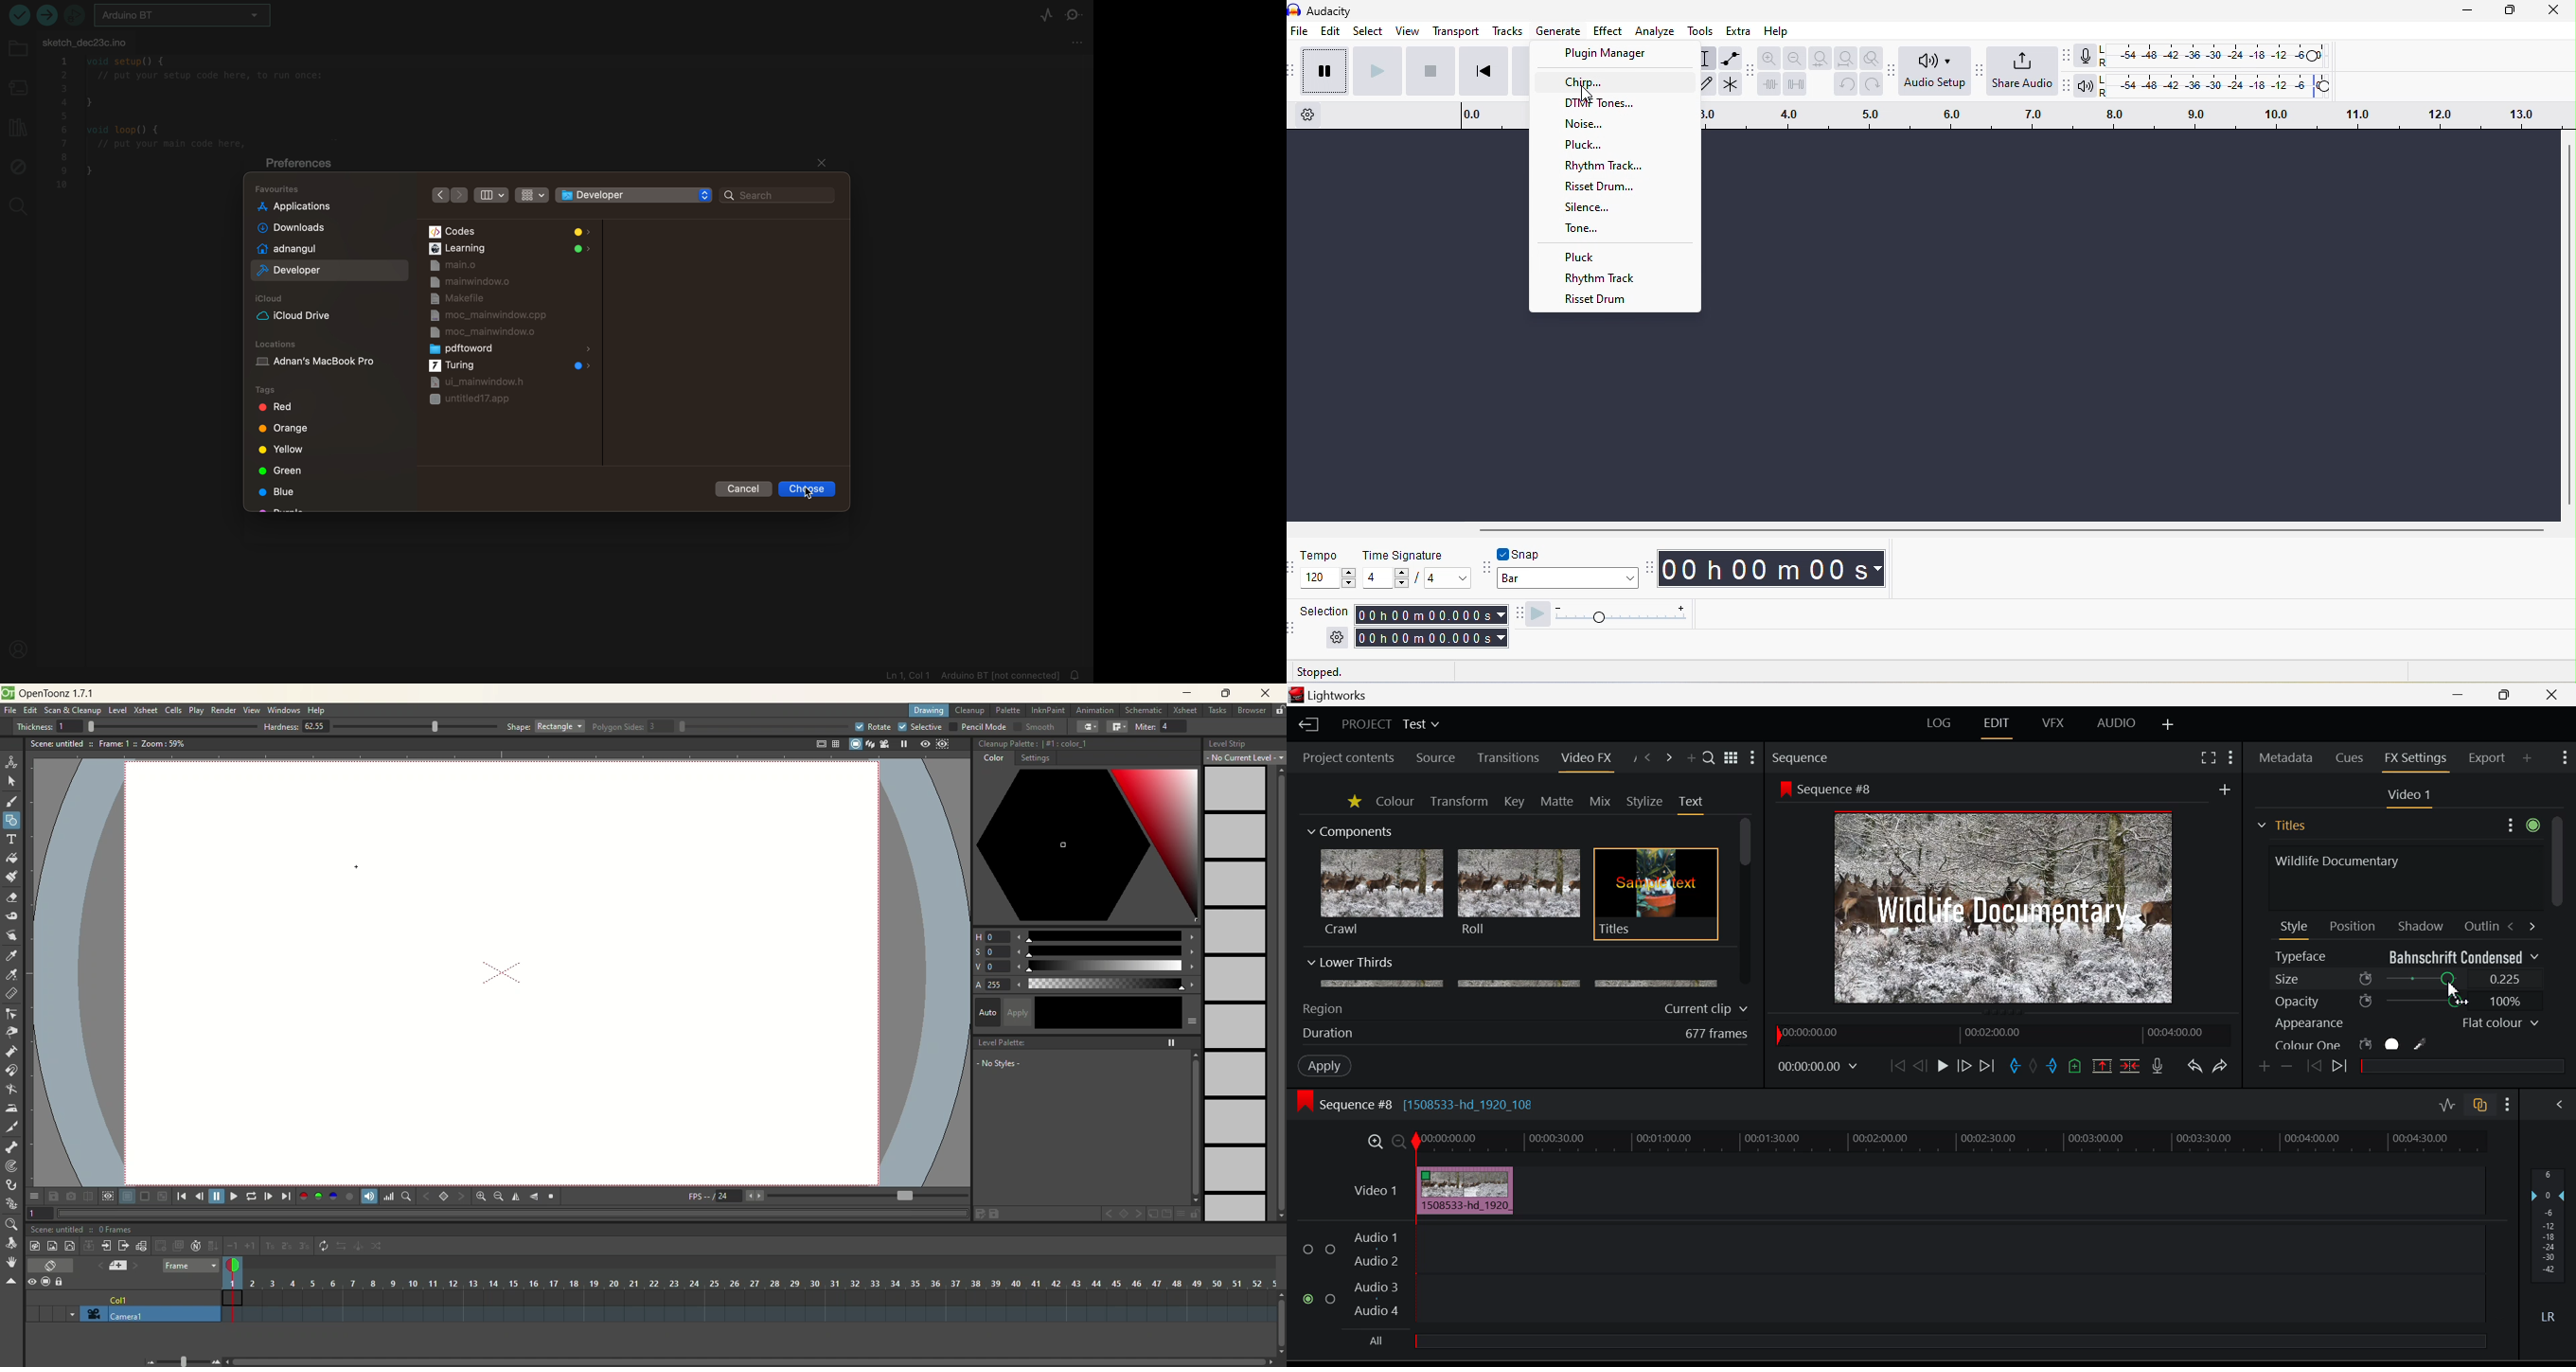  I want to click on close, so click(821, 164).